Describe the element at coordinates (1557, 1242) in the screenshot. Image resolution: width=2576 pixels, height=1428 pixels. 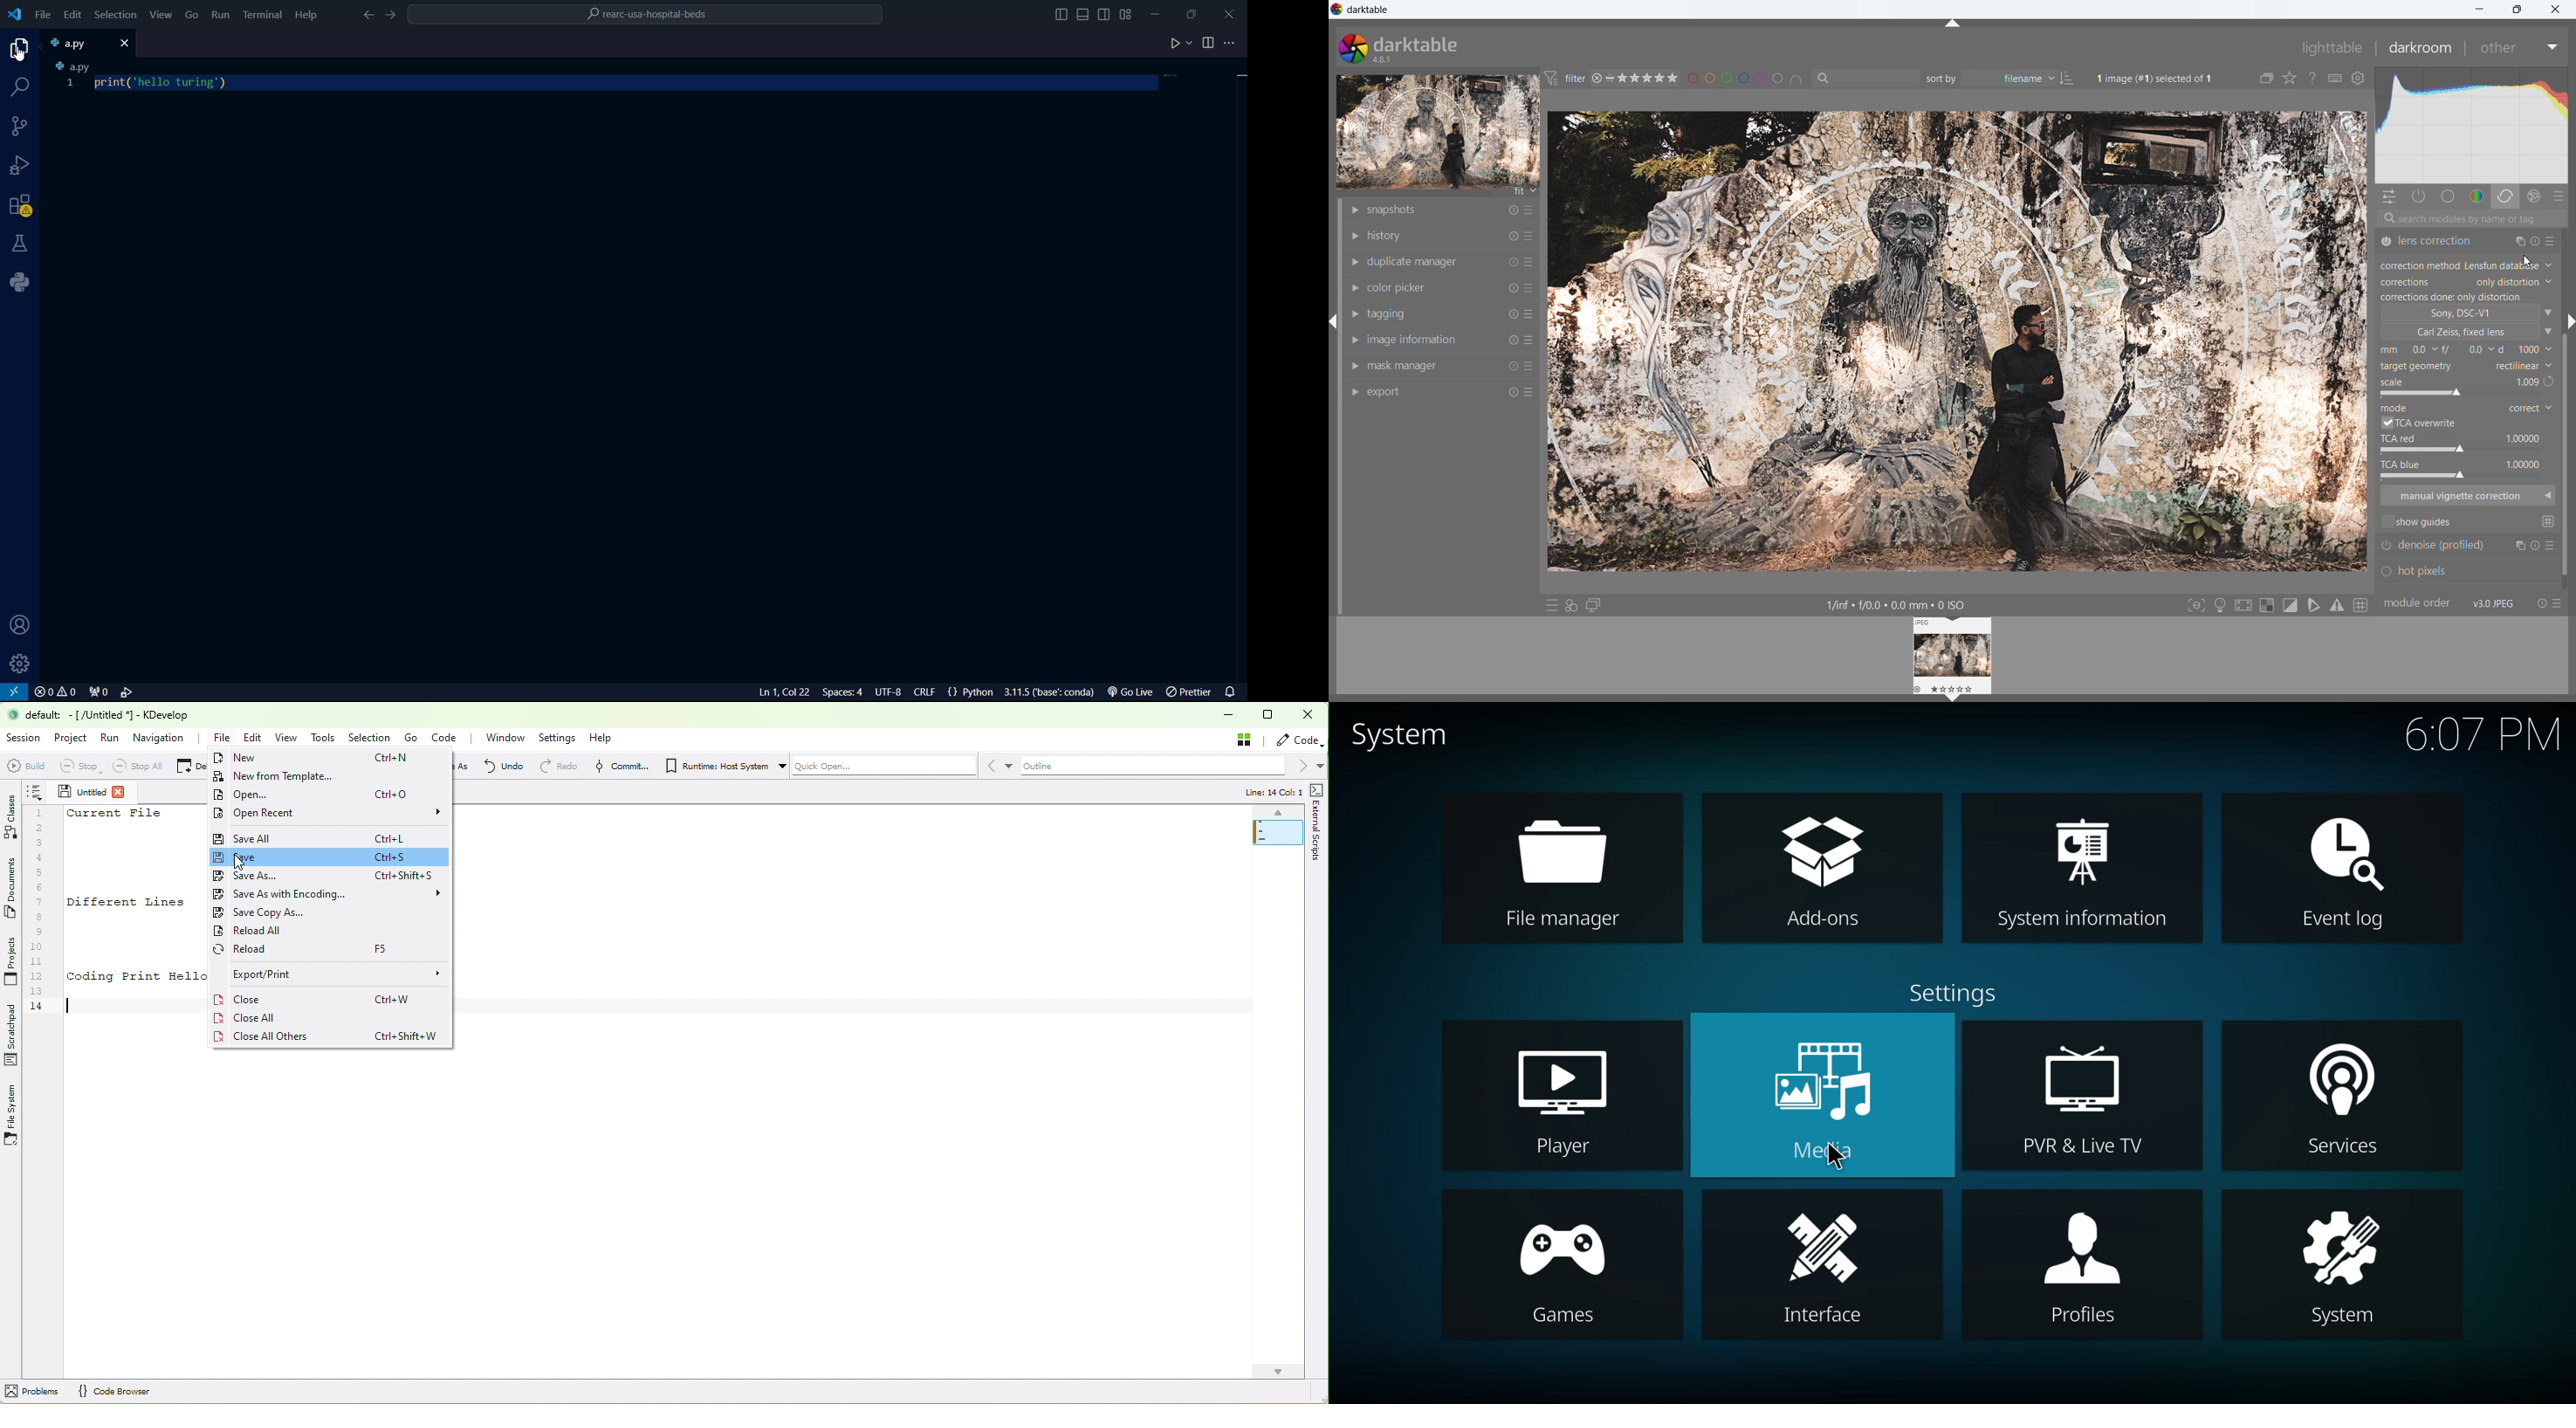
I see `games` at that location.